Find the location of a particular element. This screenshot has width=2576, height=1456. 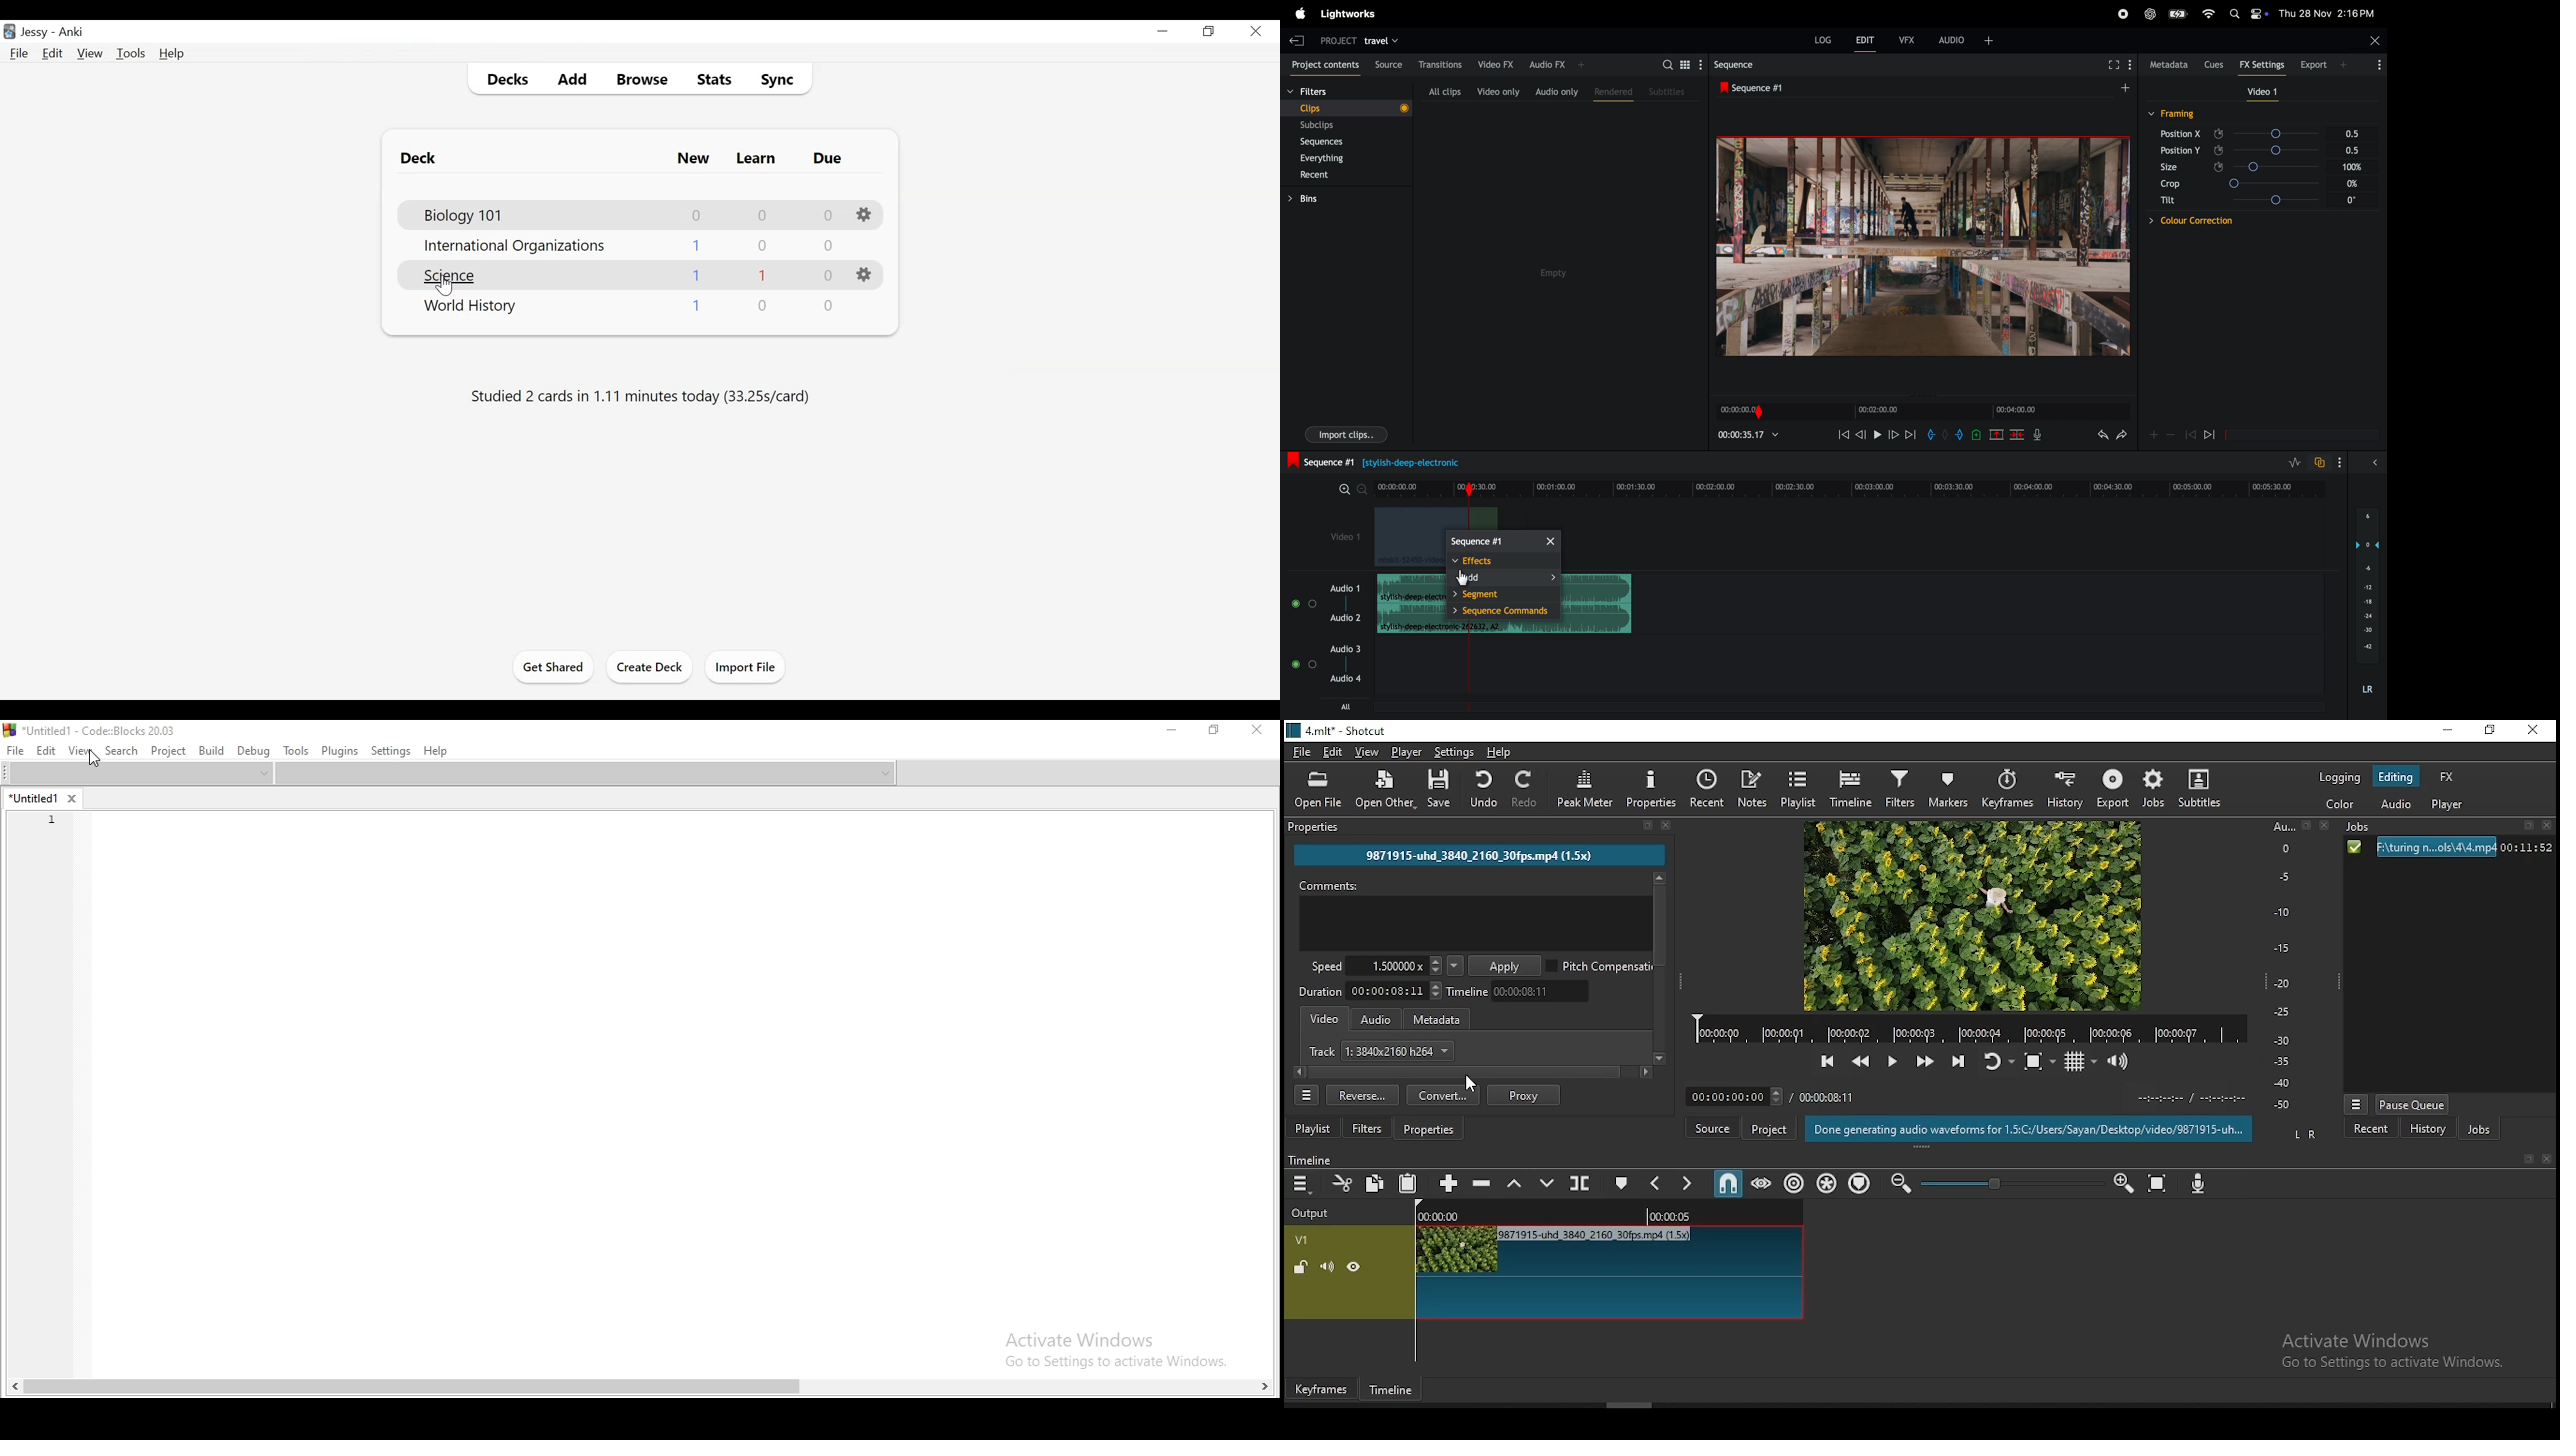

metadata is located at coordinates (2166, 65).